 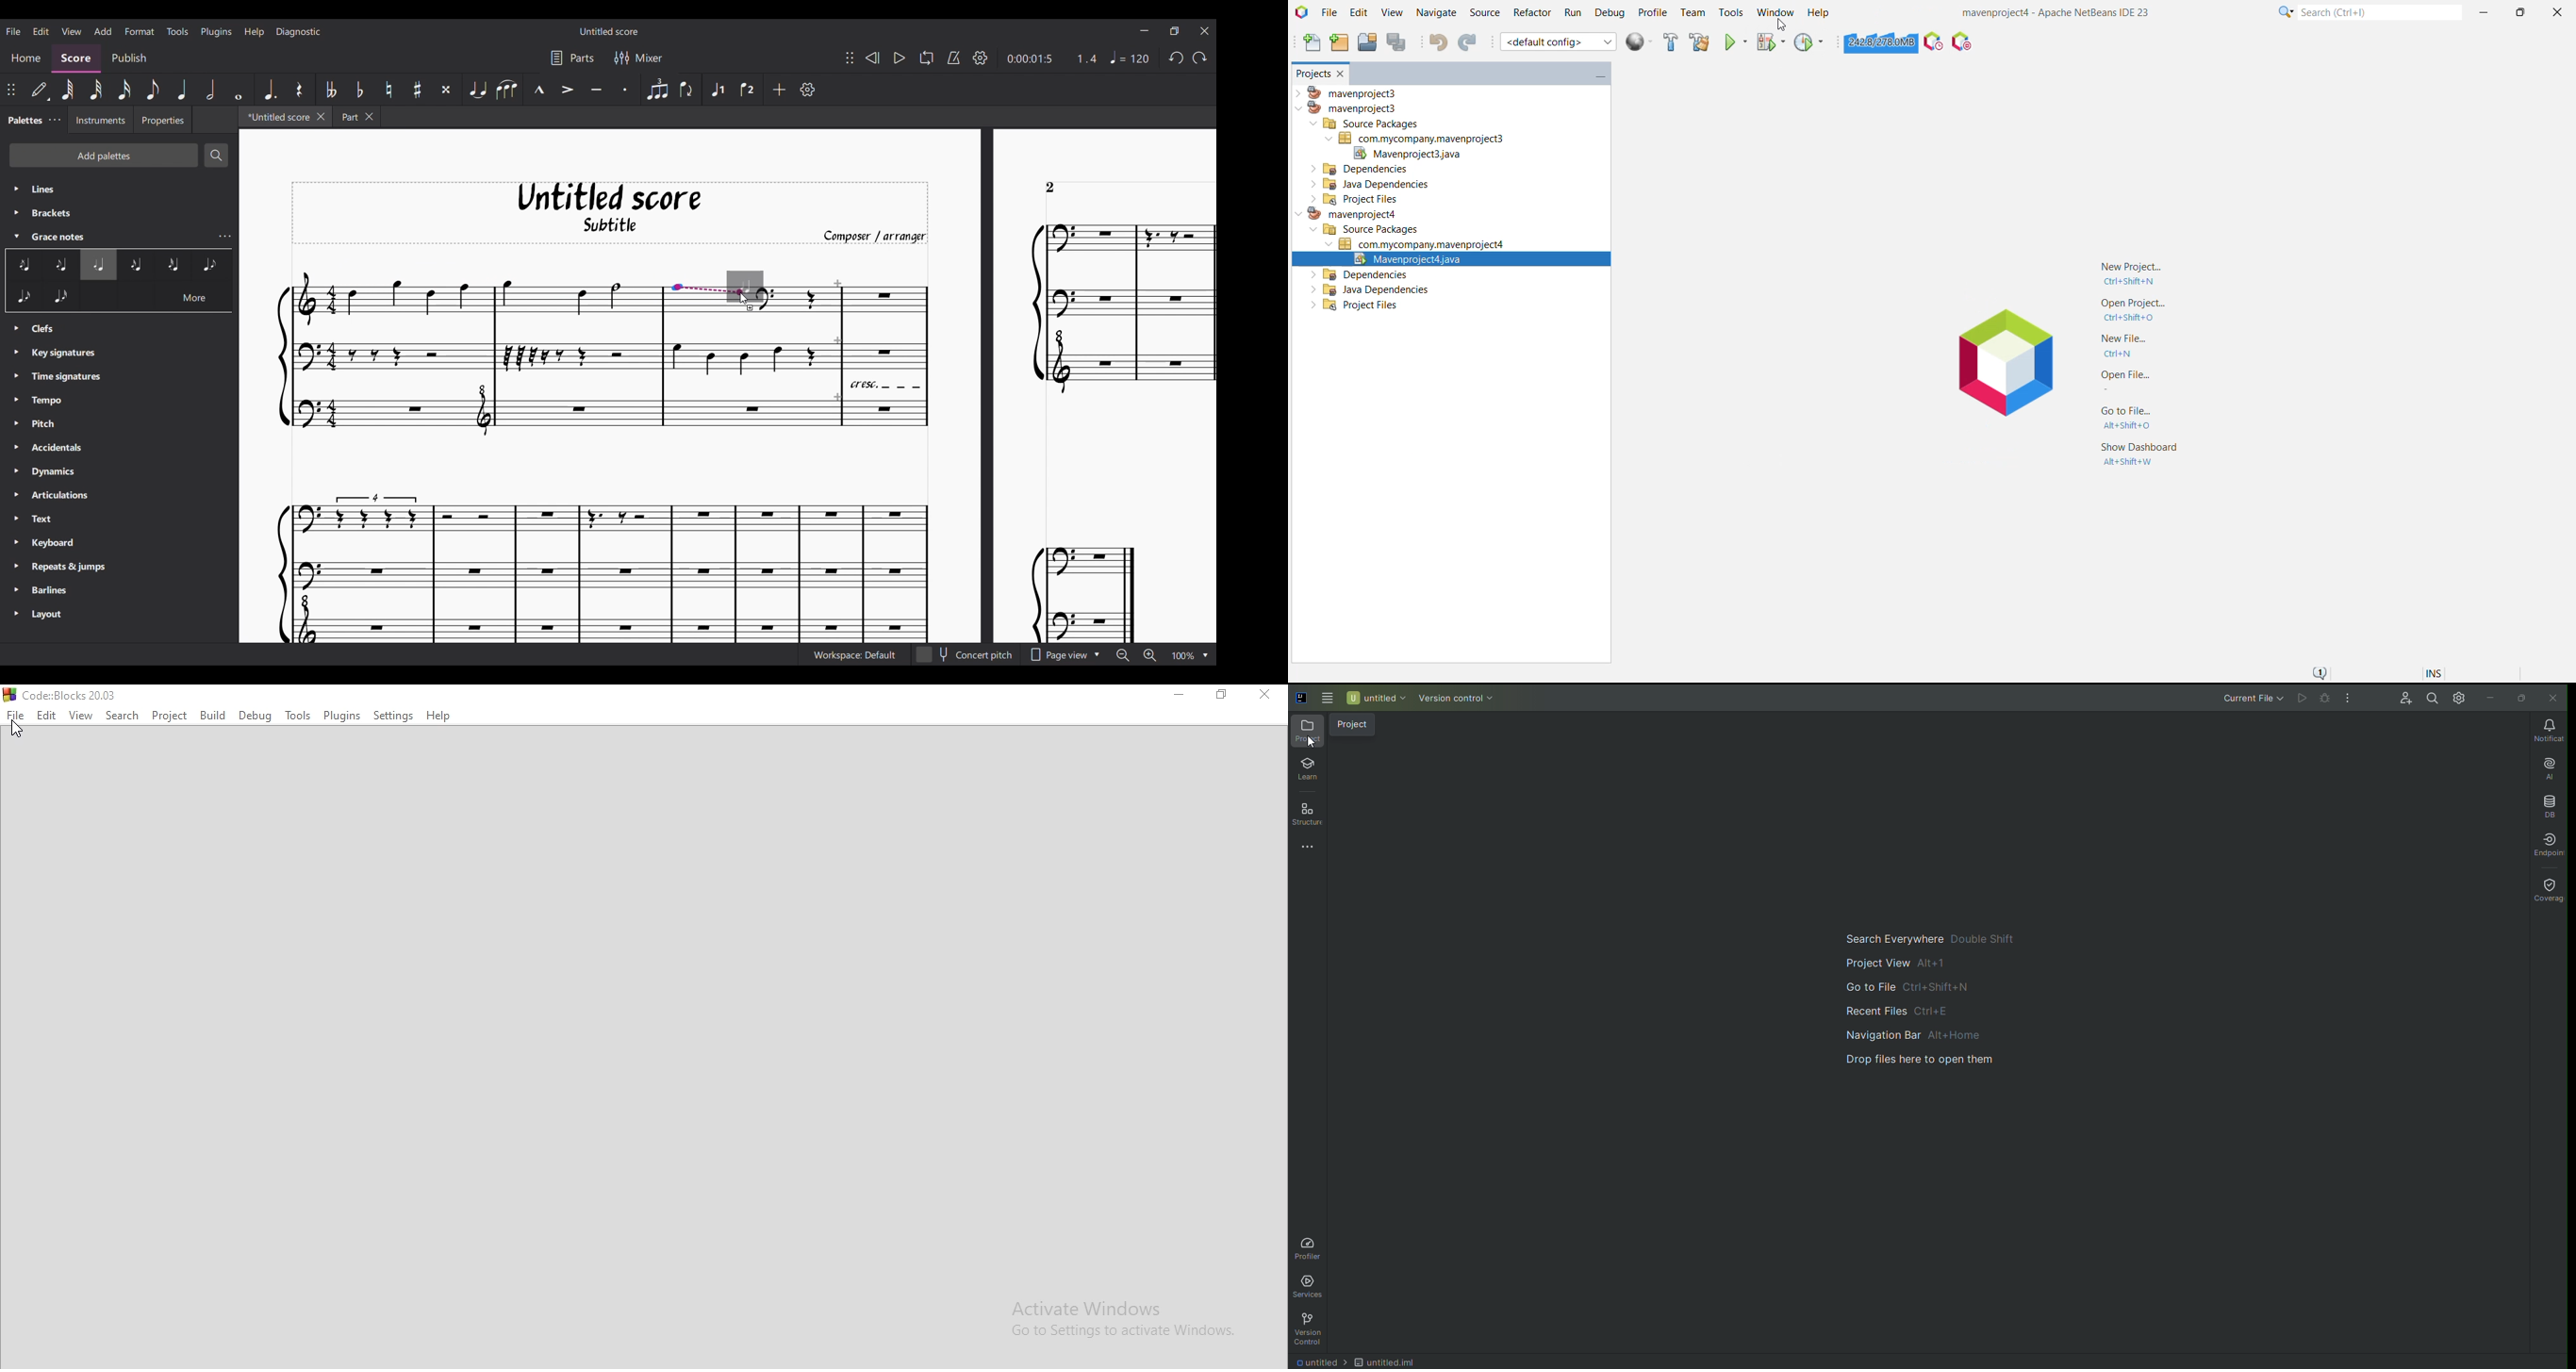 What do you see at coordinates (42, 266) in the screenshot?
I see `grace note option` at bounding box center [42, 266].